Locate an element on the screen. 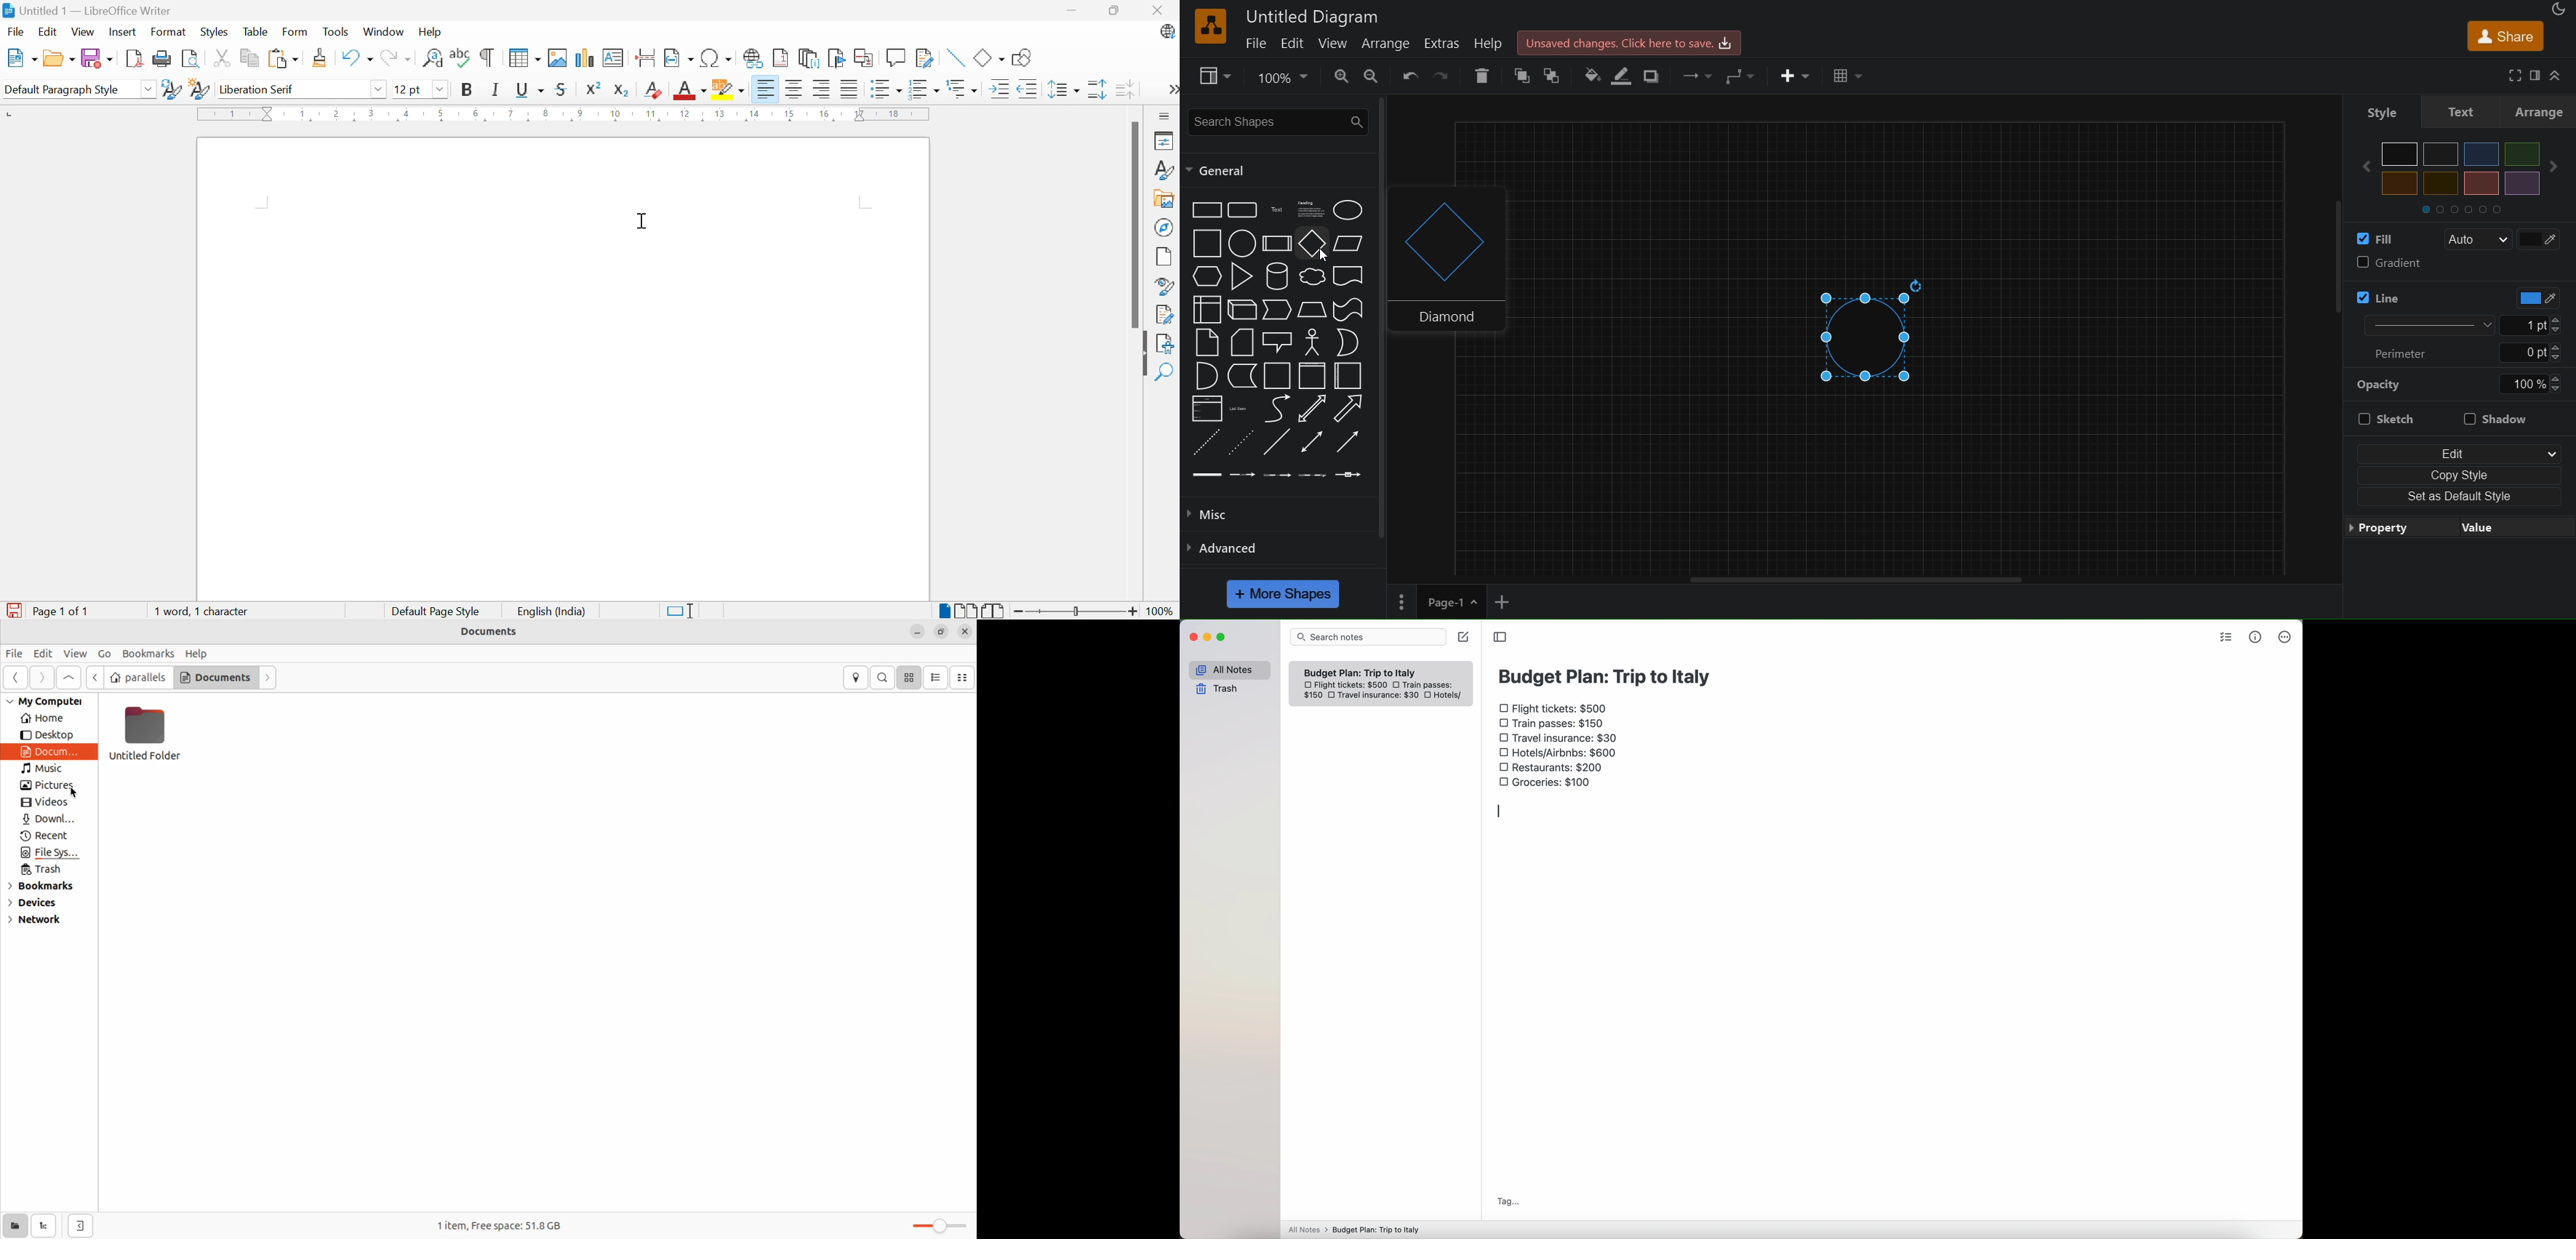 The height and width of the screenshot is (1260, 2576). budget plan: trip to Italy is located at coordinates (1606, 675).